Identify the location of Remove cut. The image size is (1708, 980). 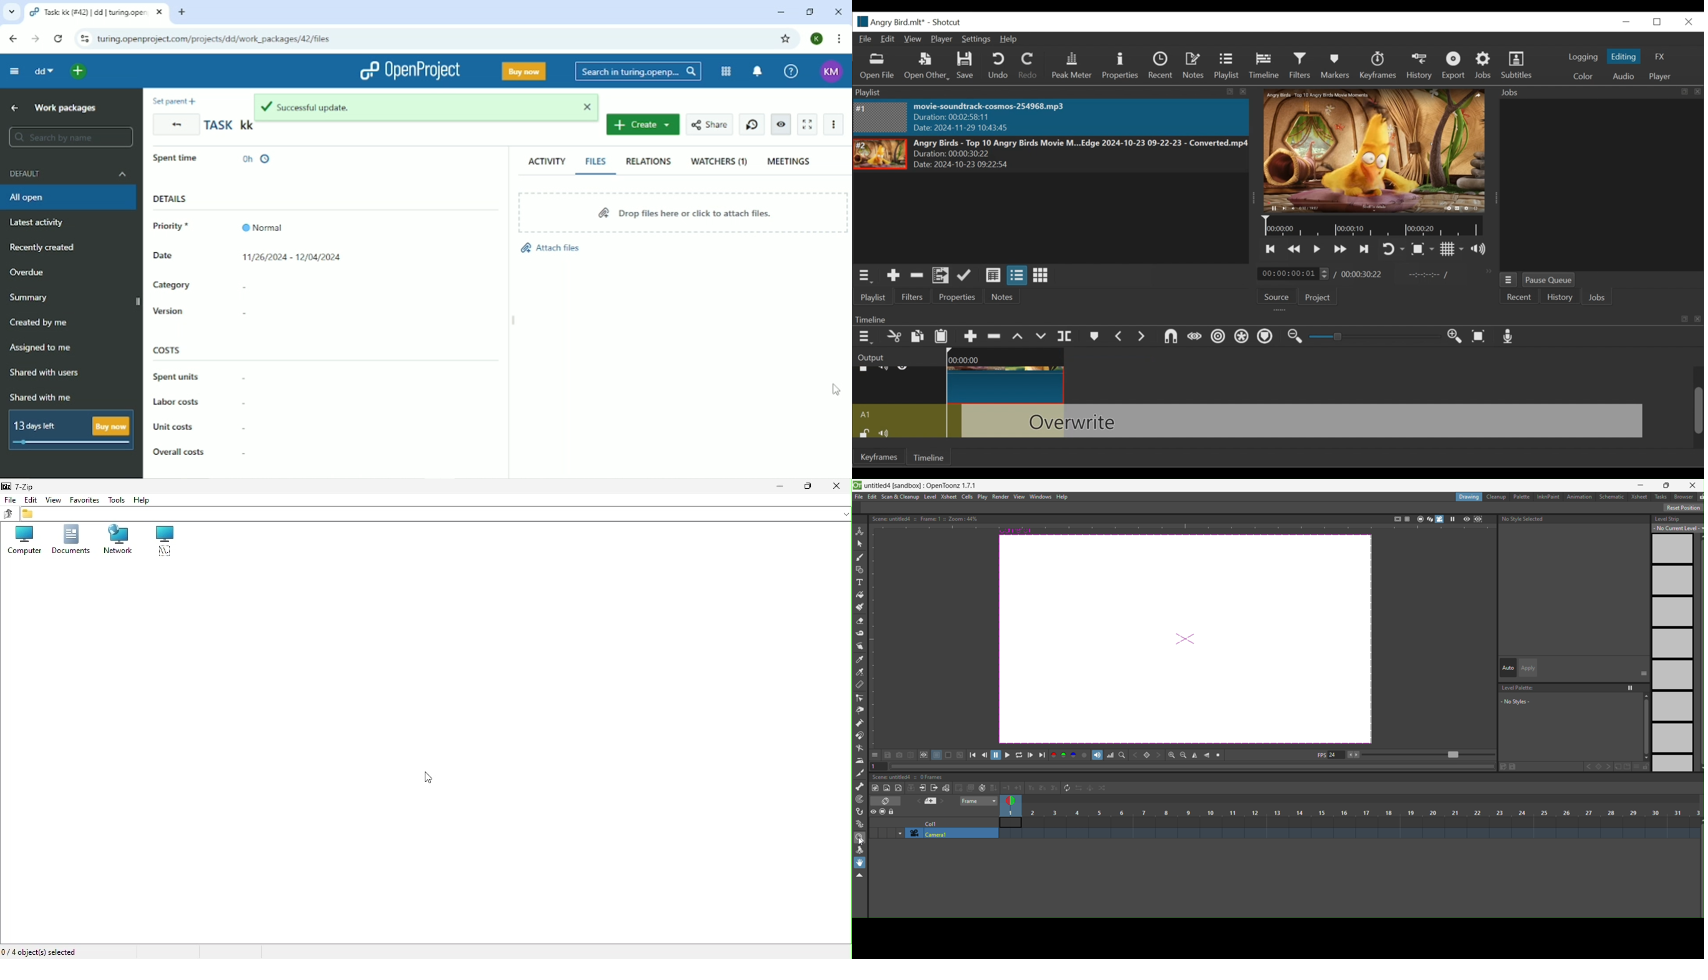
(917, 276).